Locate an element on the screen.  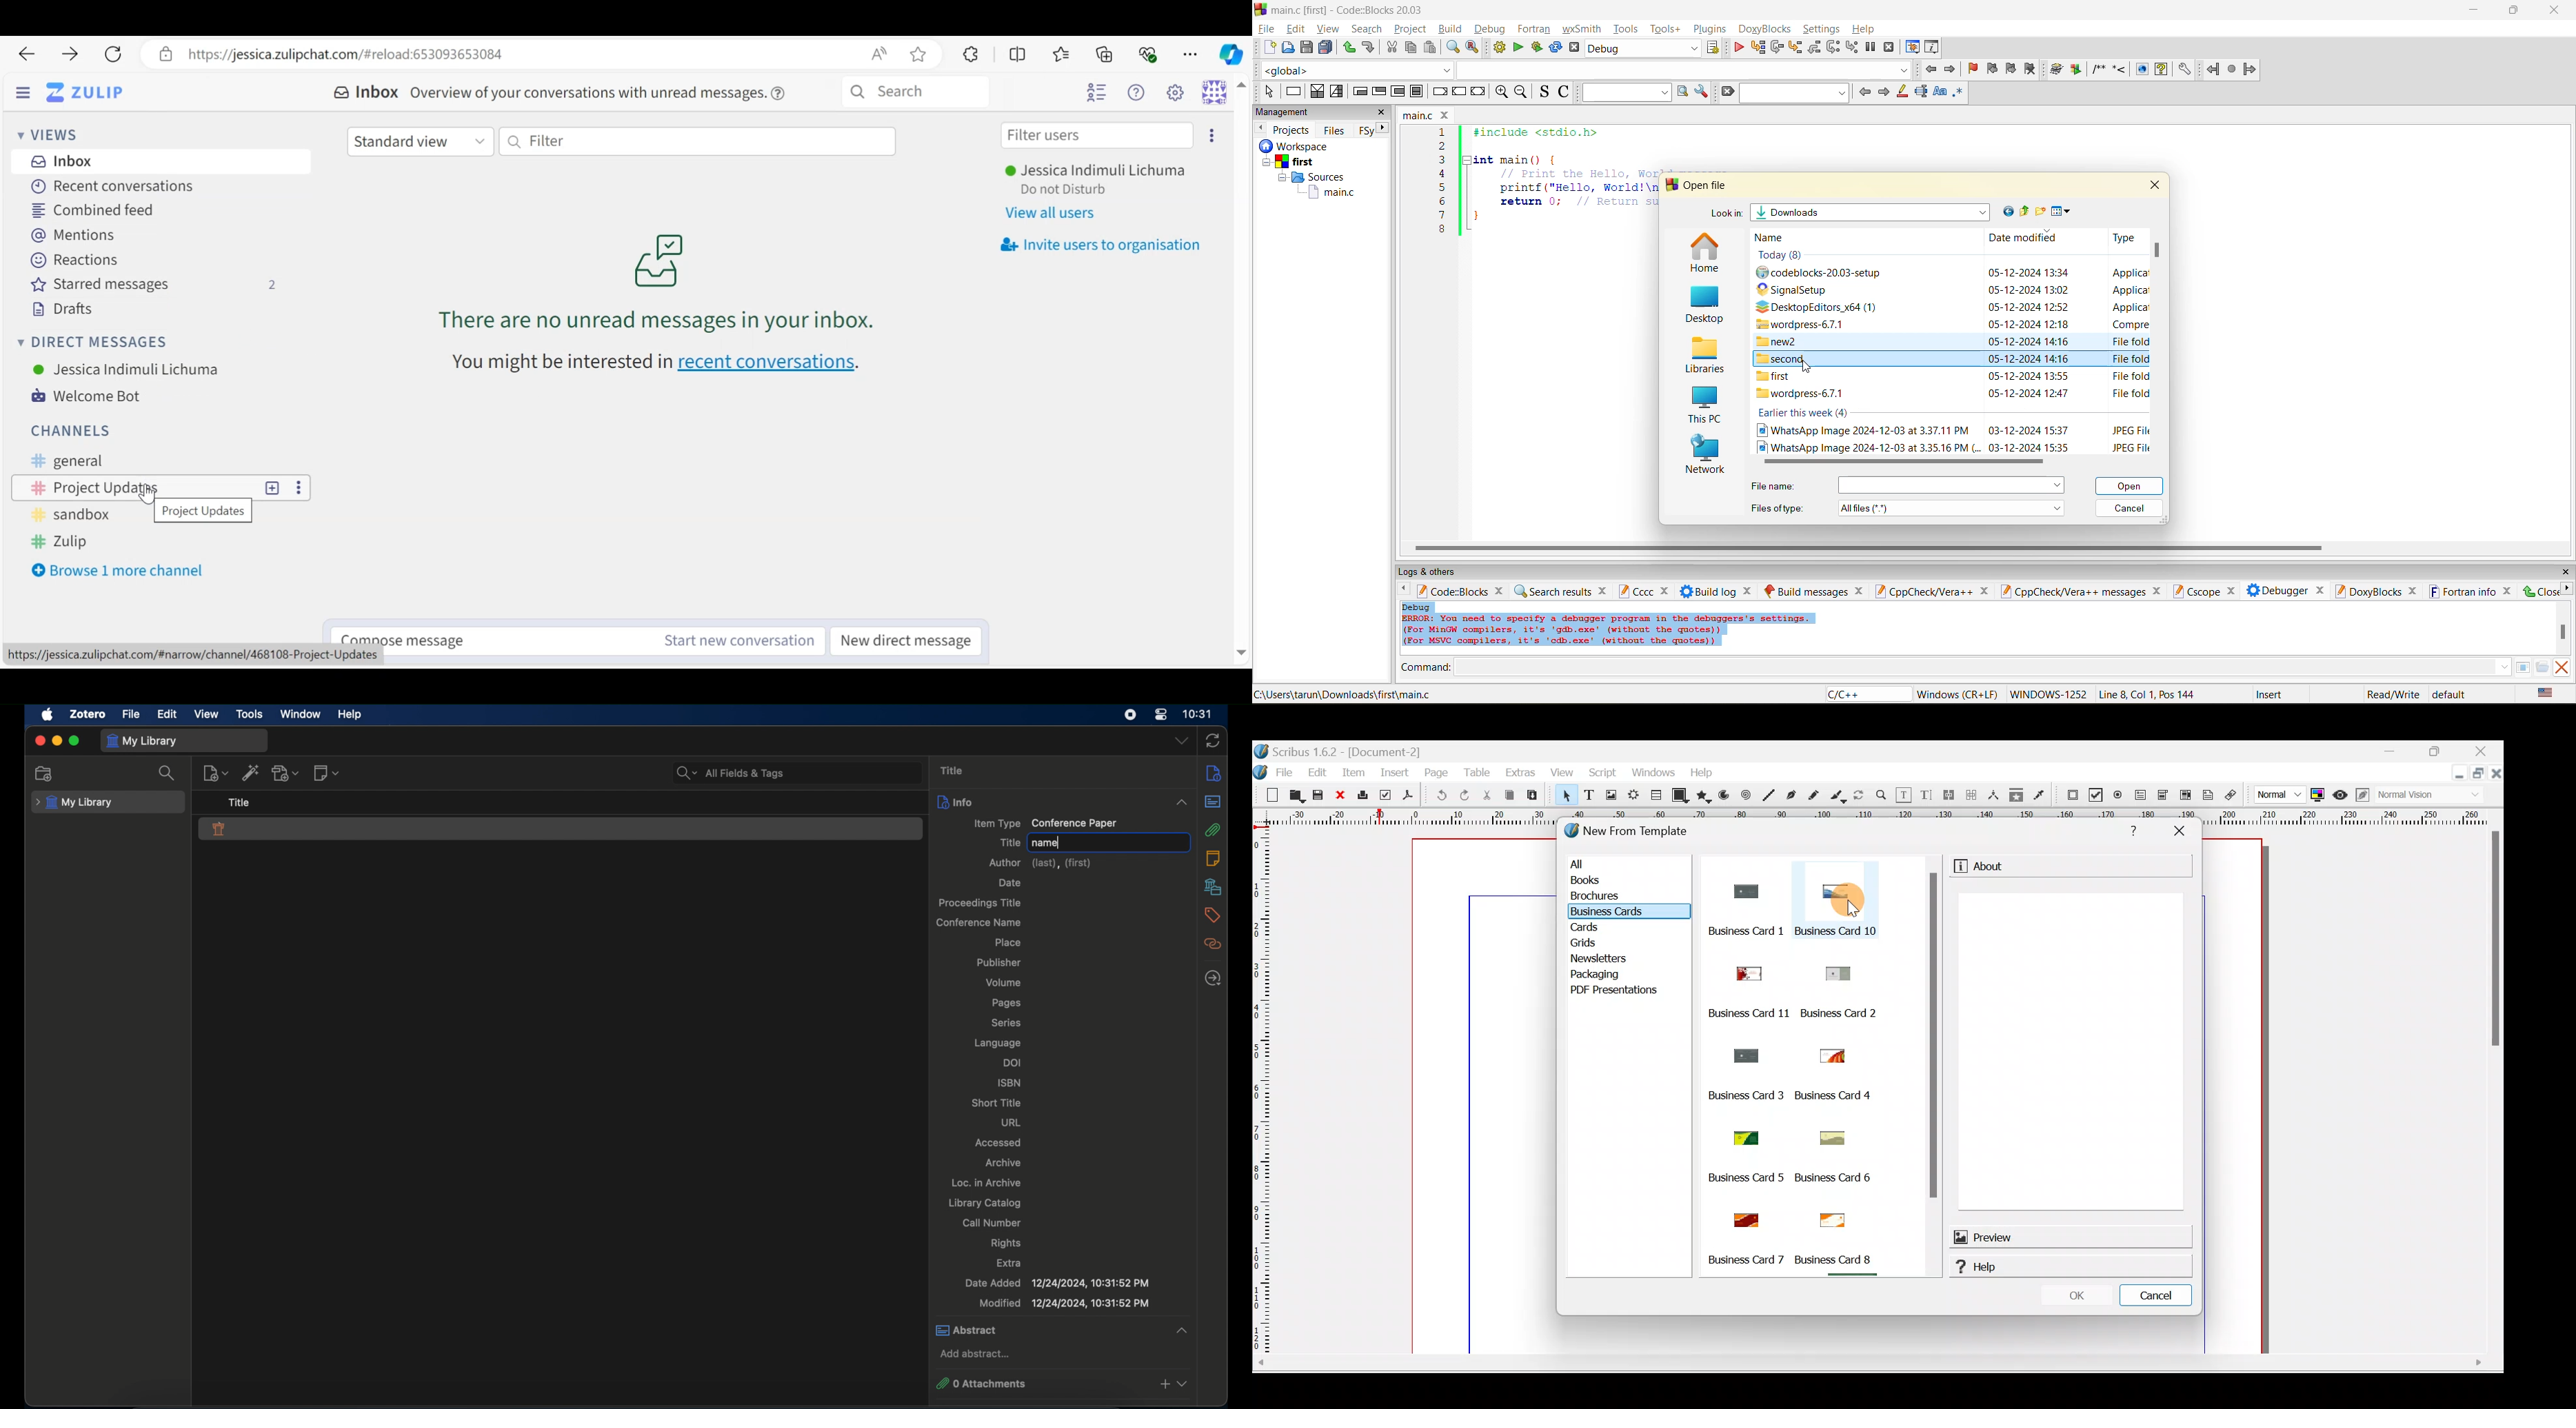
return instruction is located at coordinates (1479, 92).